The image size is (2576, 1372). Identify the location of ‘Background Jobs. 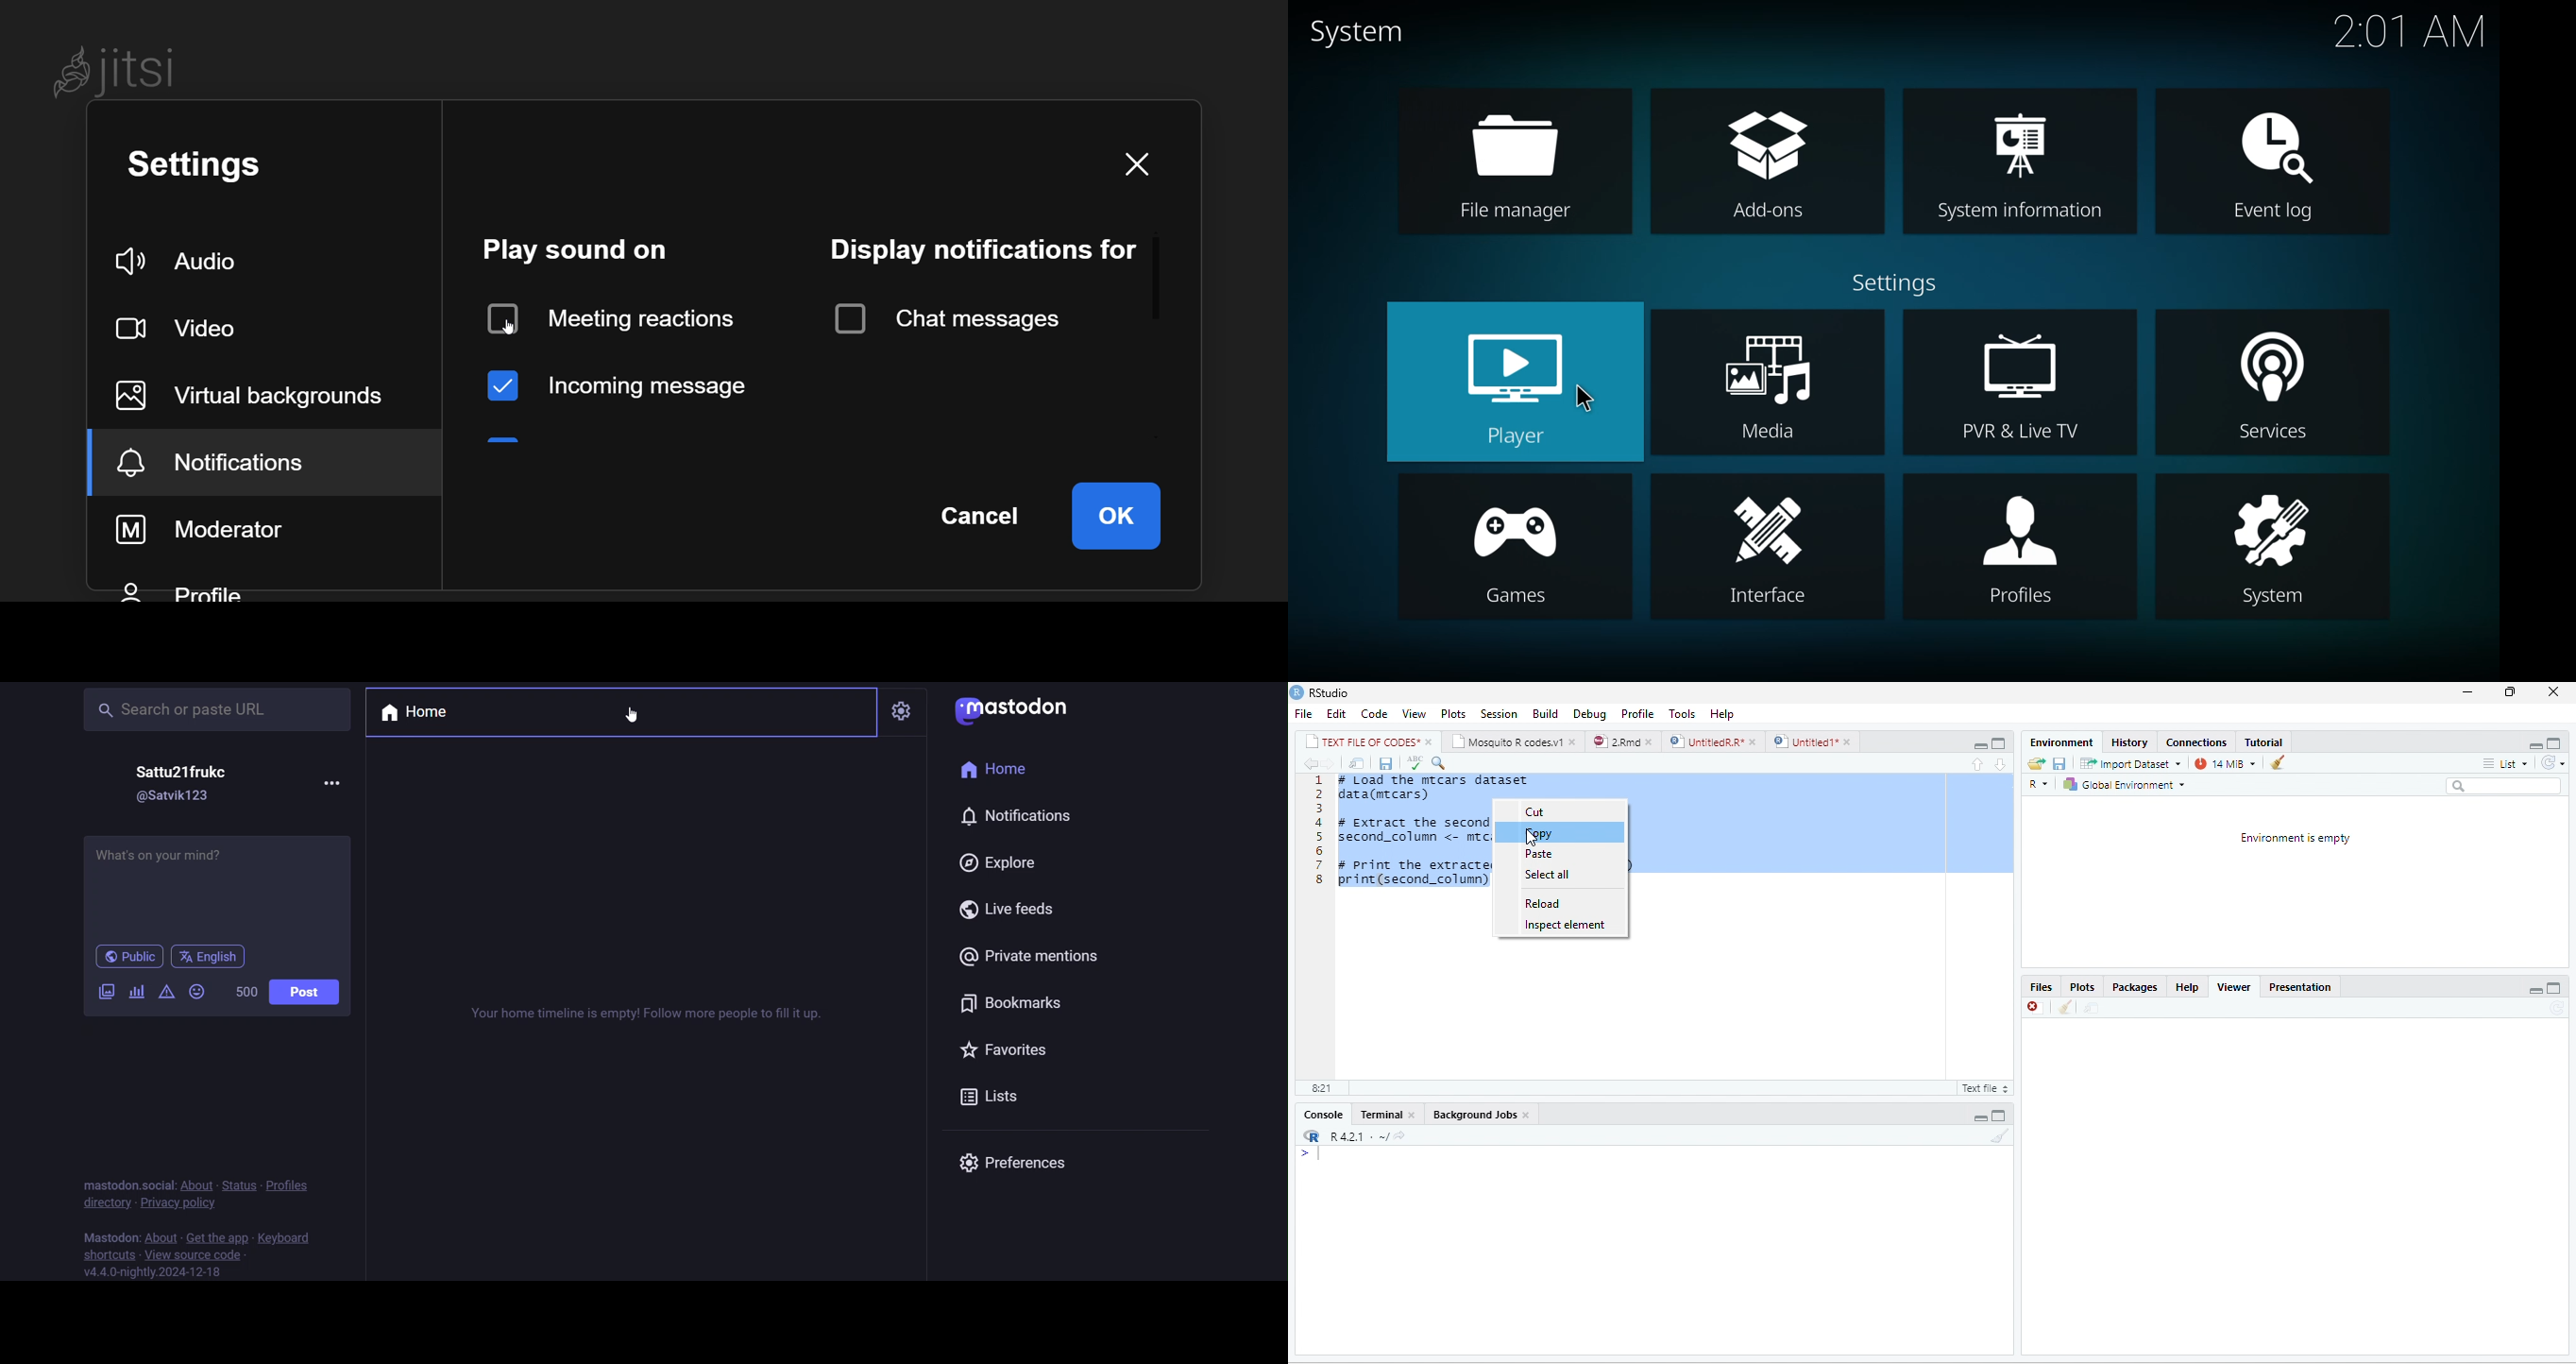
(1472, 1114).